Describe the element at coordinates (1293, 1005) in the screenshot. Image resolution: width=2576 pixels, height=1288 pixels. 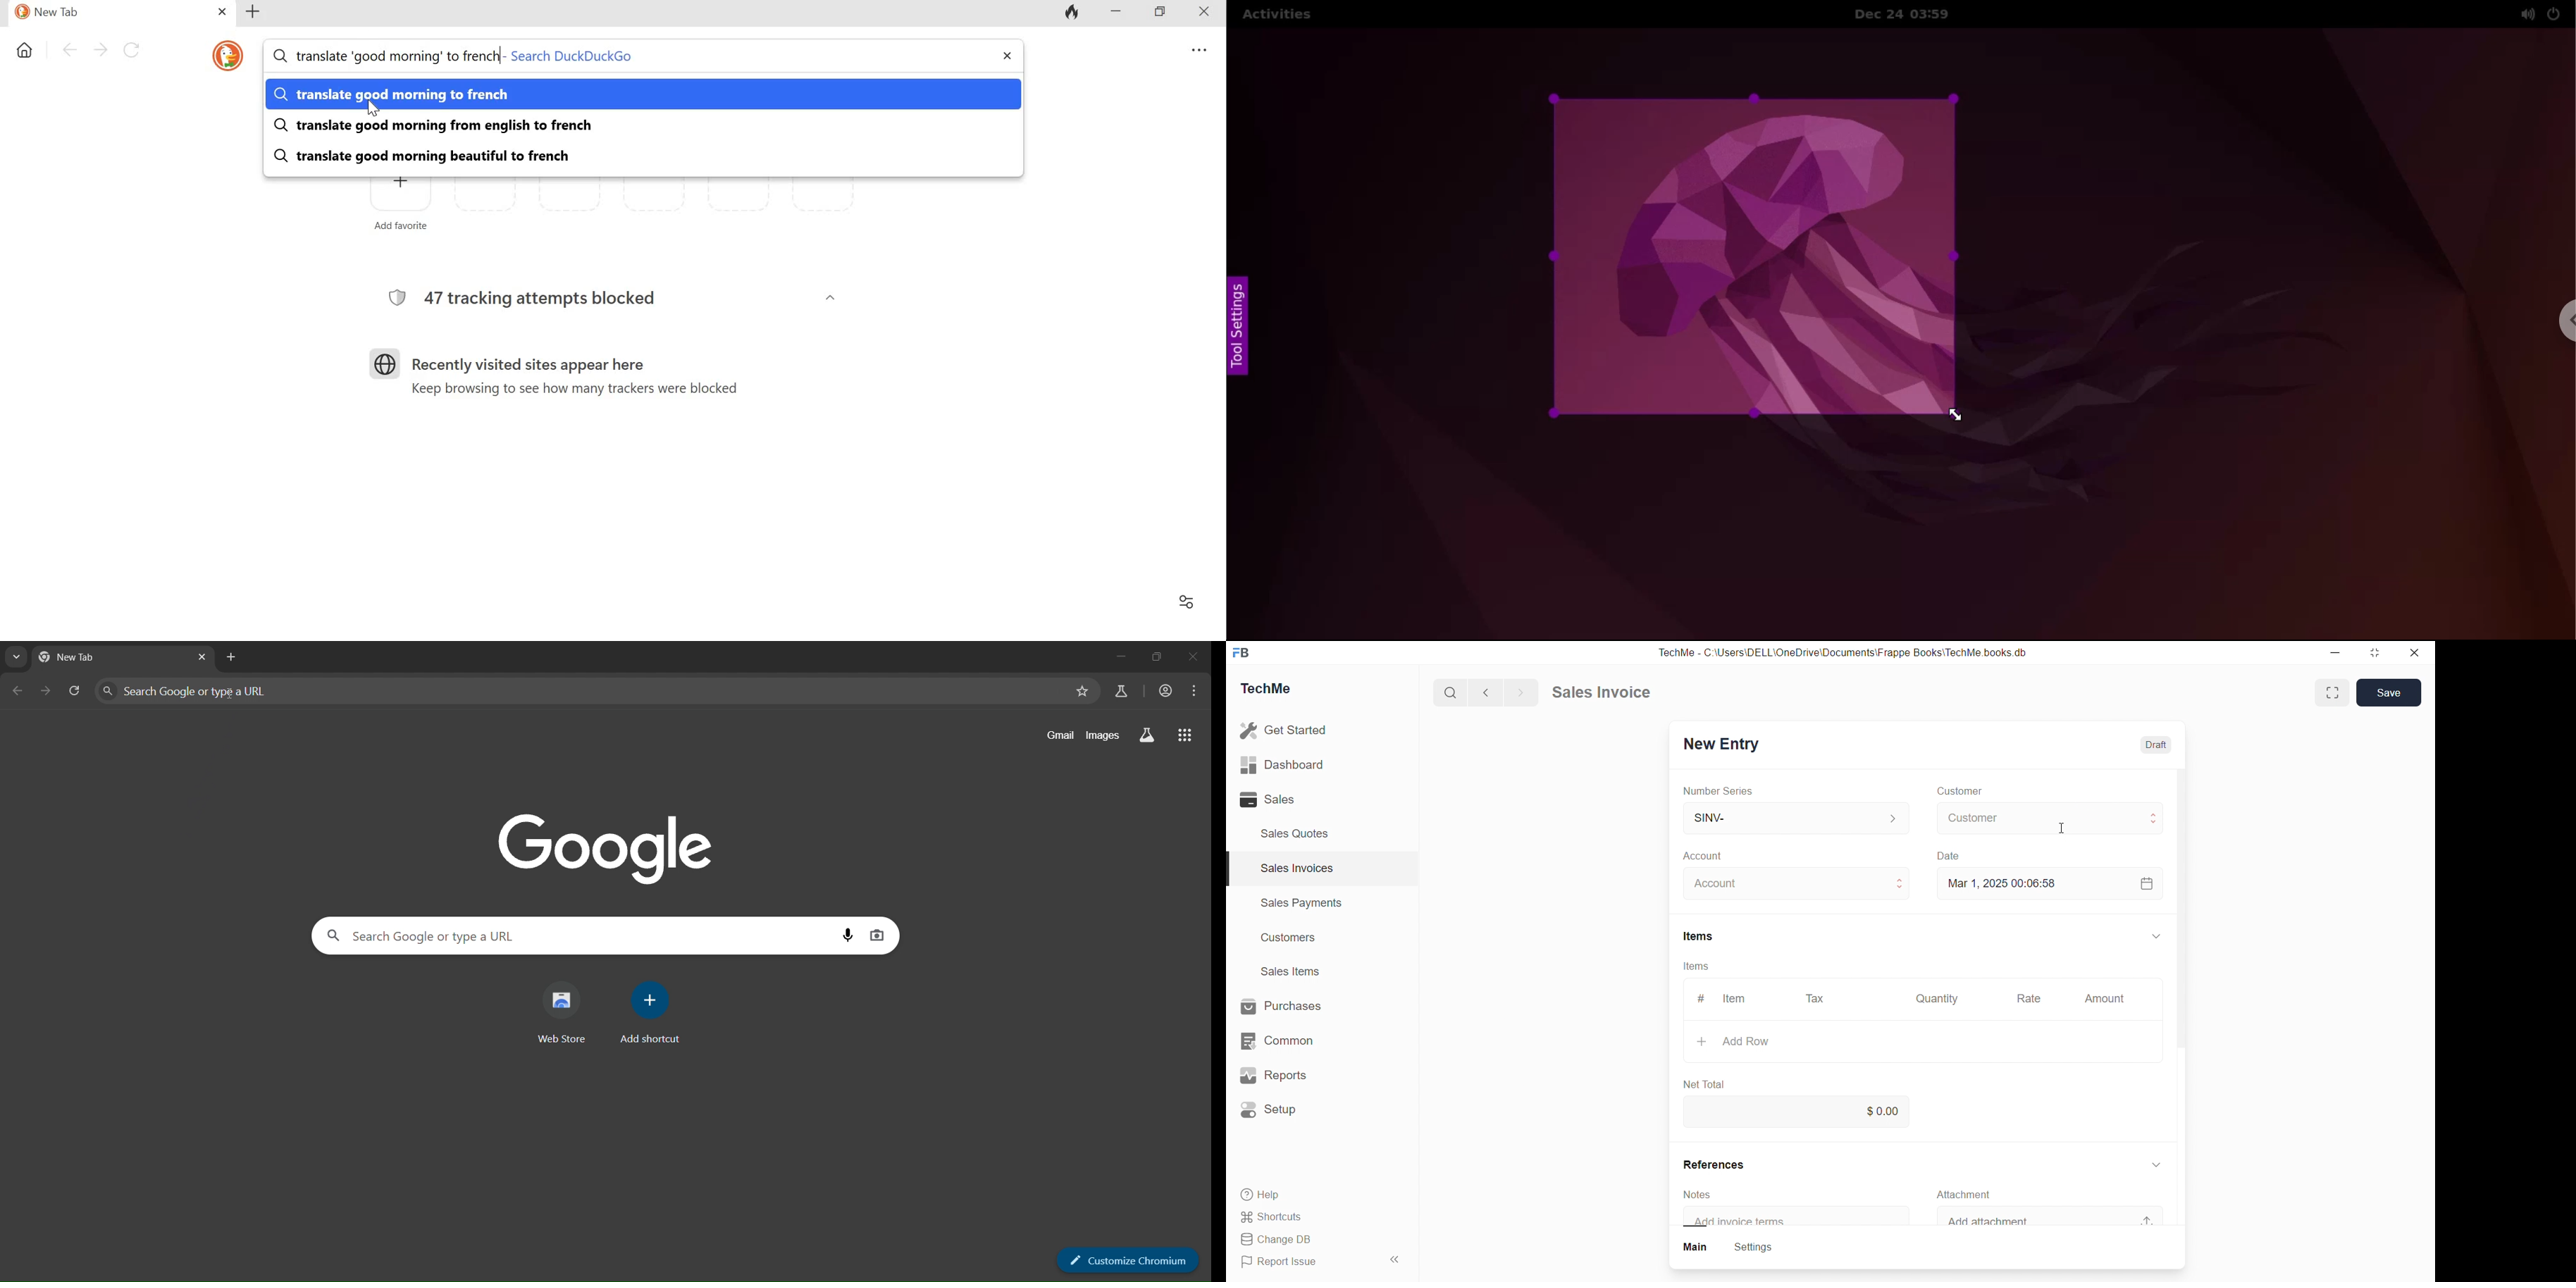
I see `Purchases` at that location.